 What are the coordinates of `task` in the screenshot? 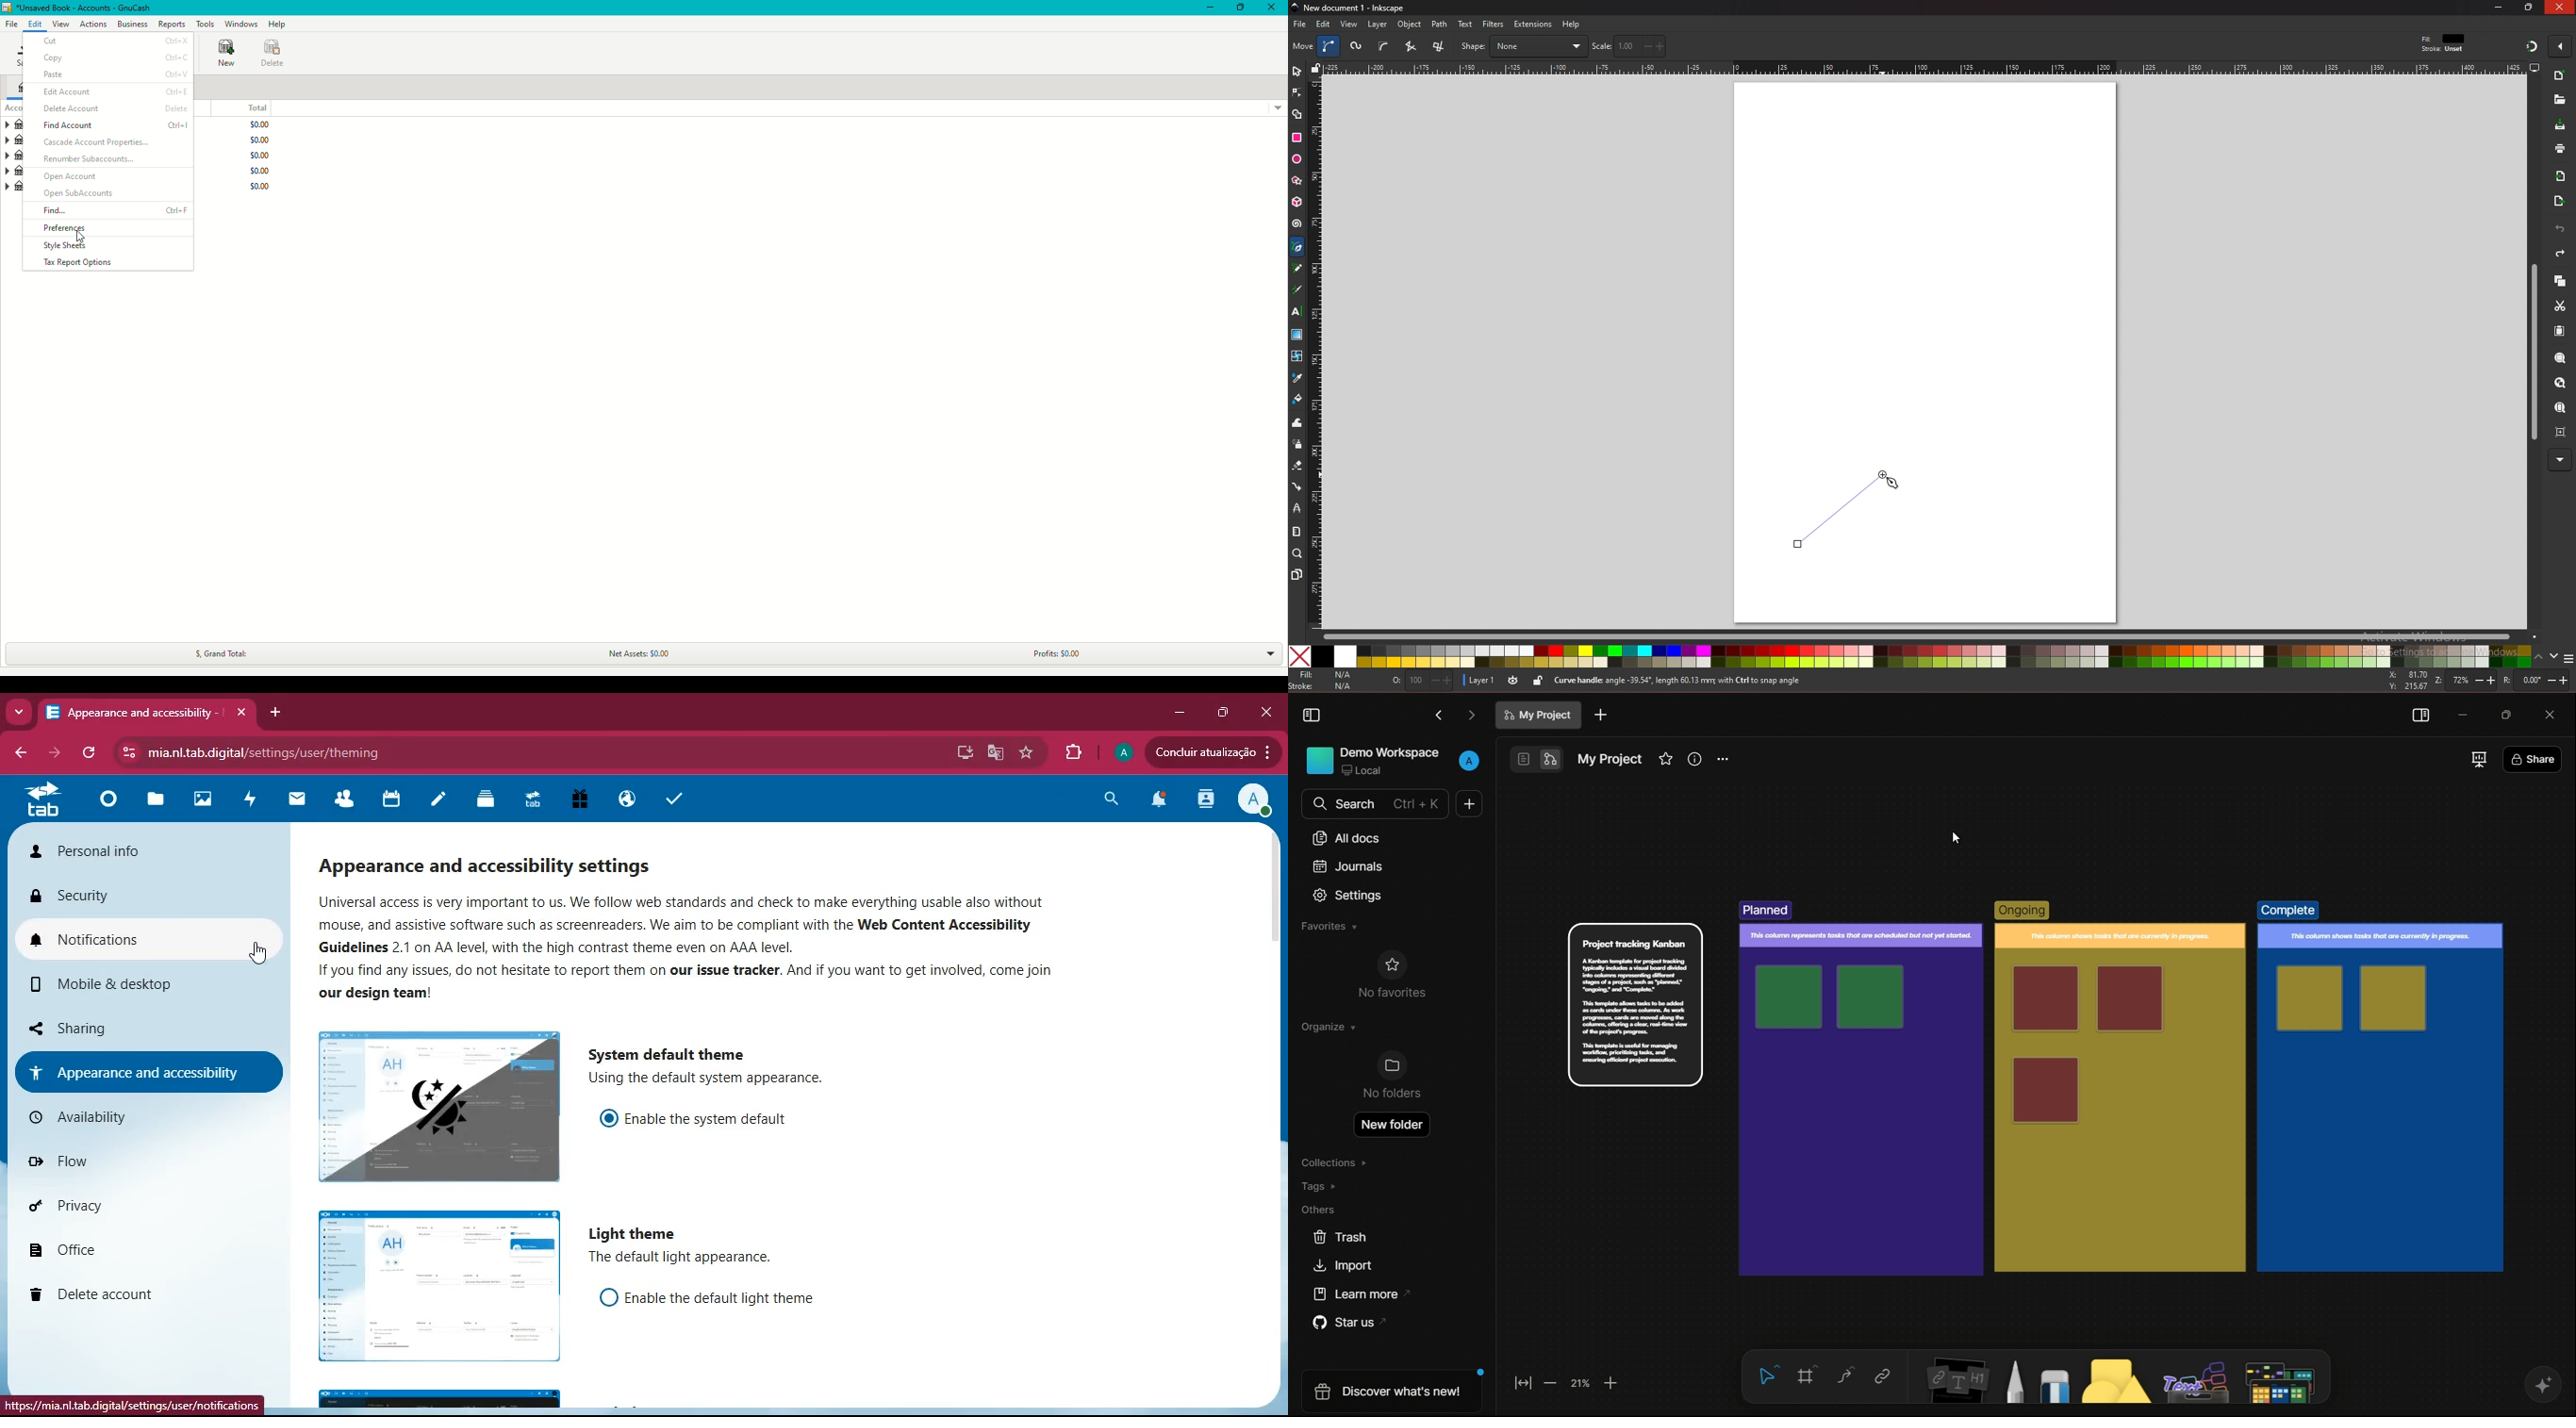 It's located at (675, 799).